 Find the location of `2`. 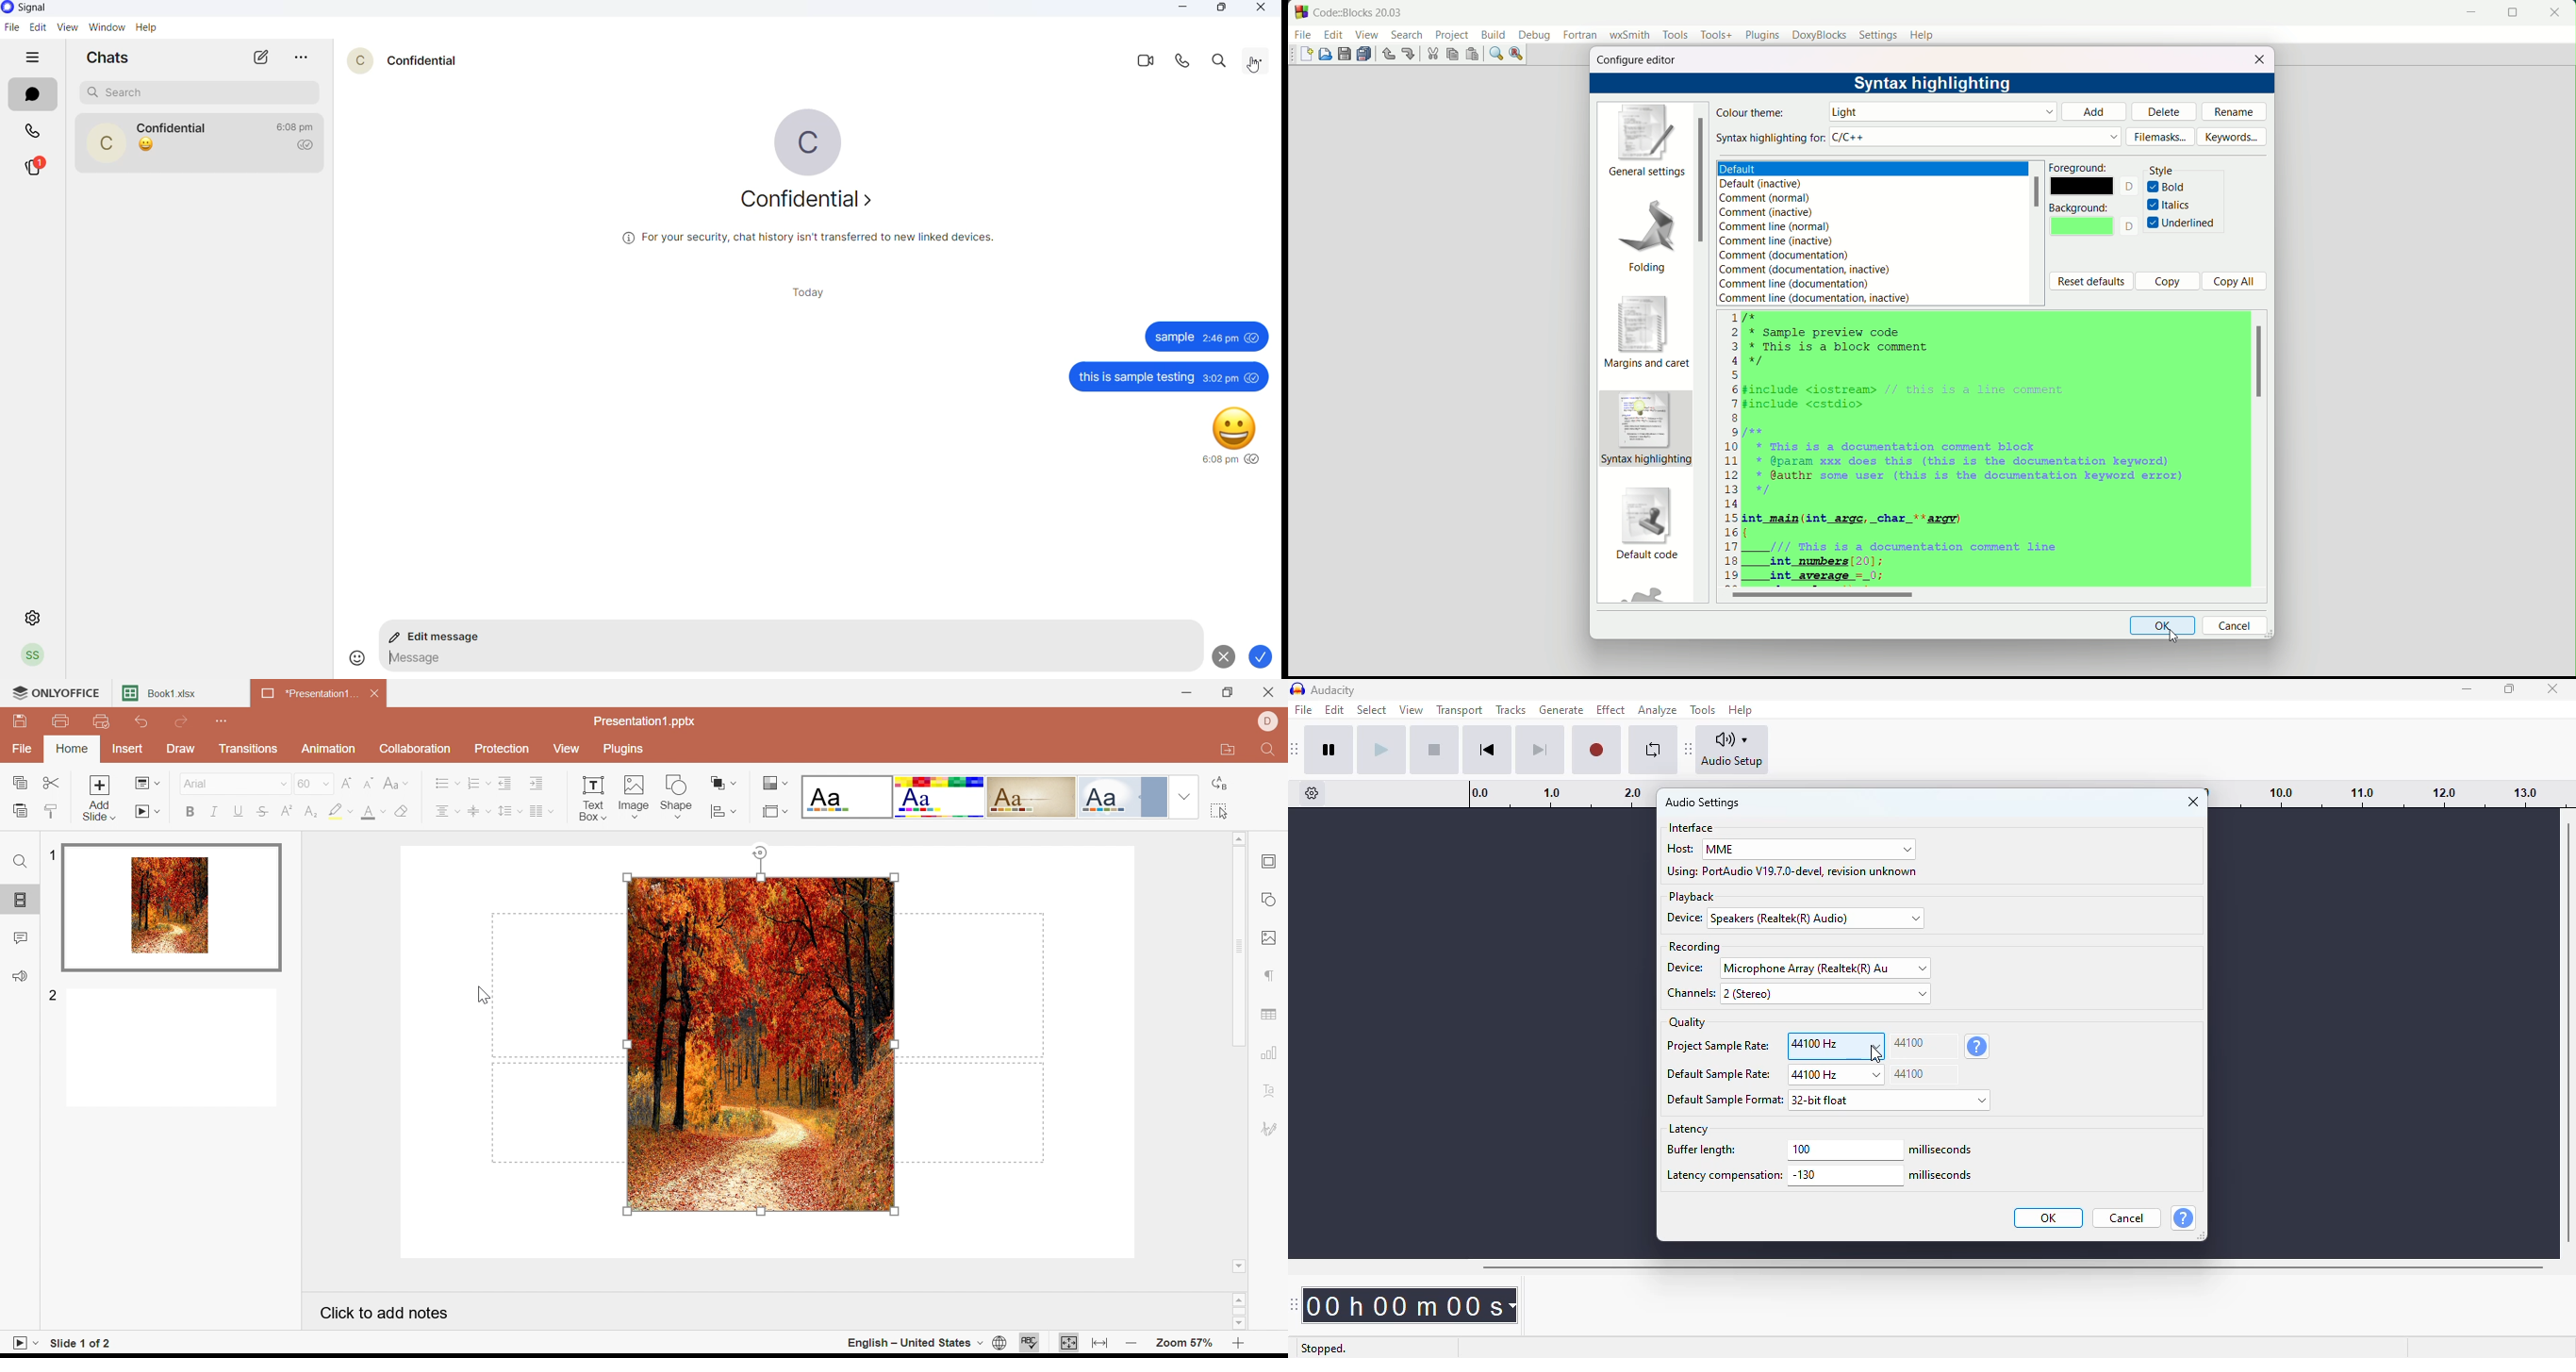

2 is located at coordinates (53, 997).